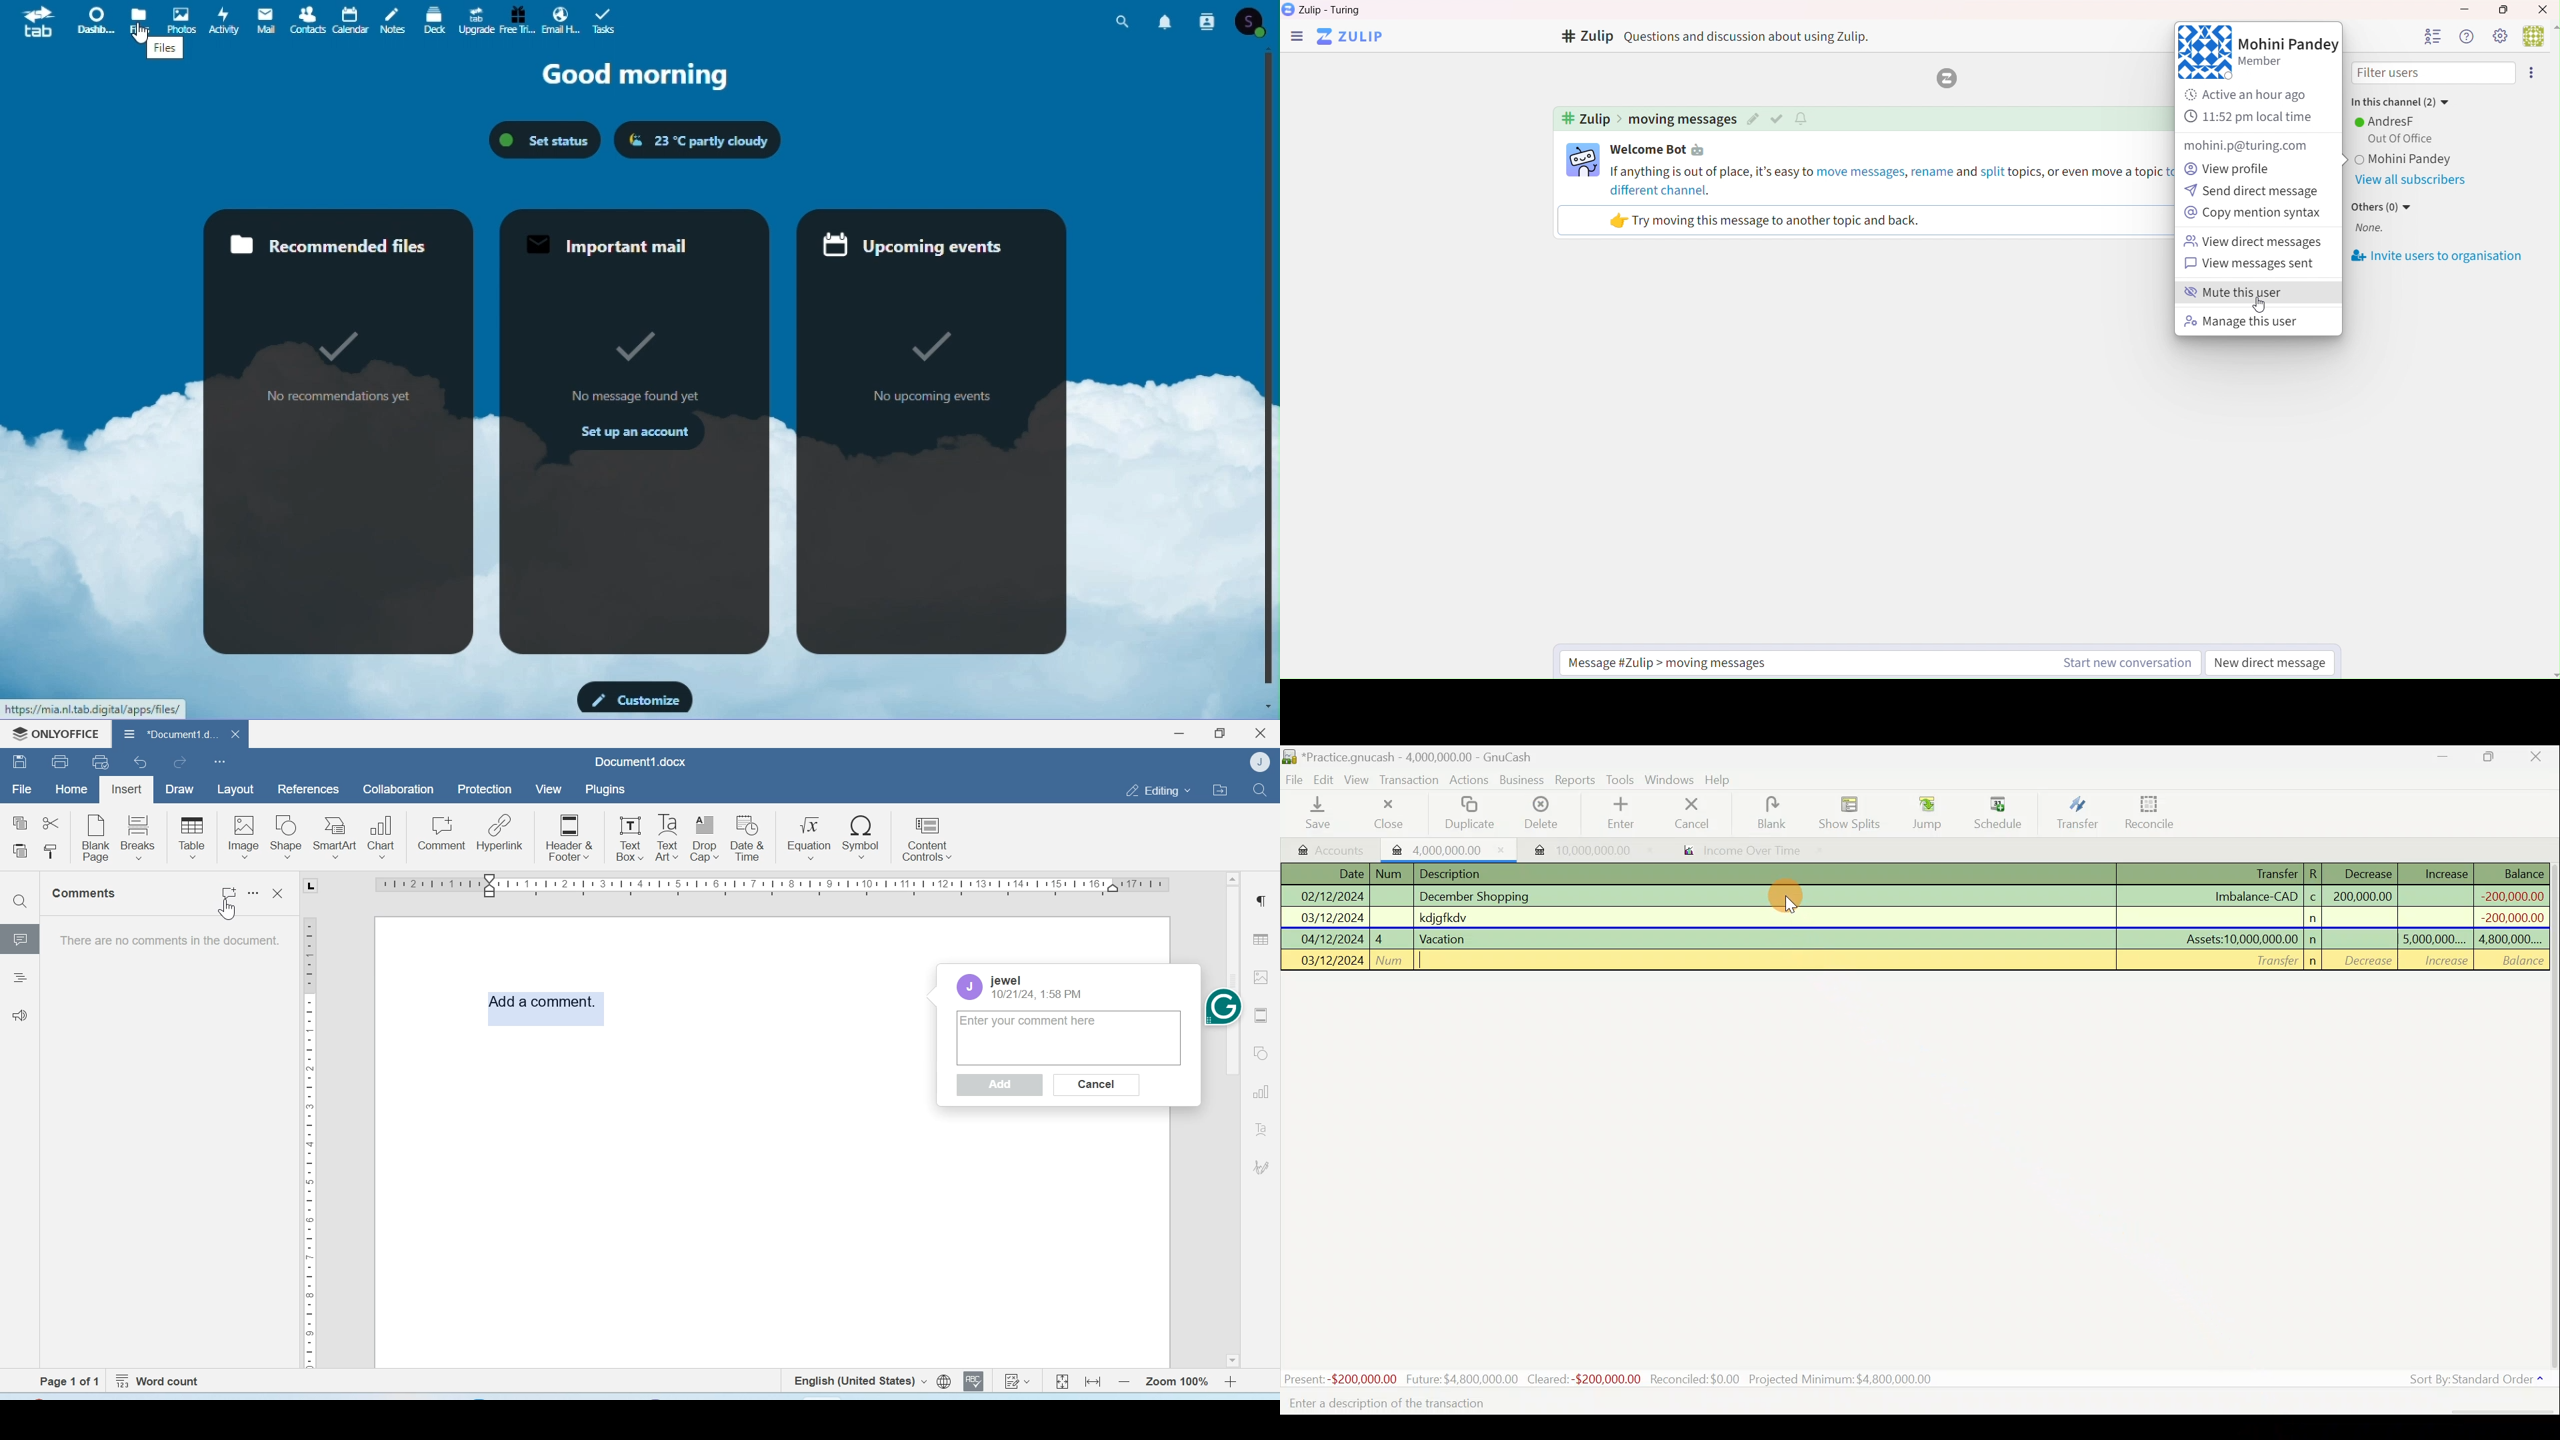 This screenshot has width=2576, height=1456. Describe the element at coordinates (94, 19) in the screenshot. I see `Dashboard` at that location.